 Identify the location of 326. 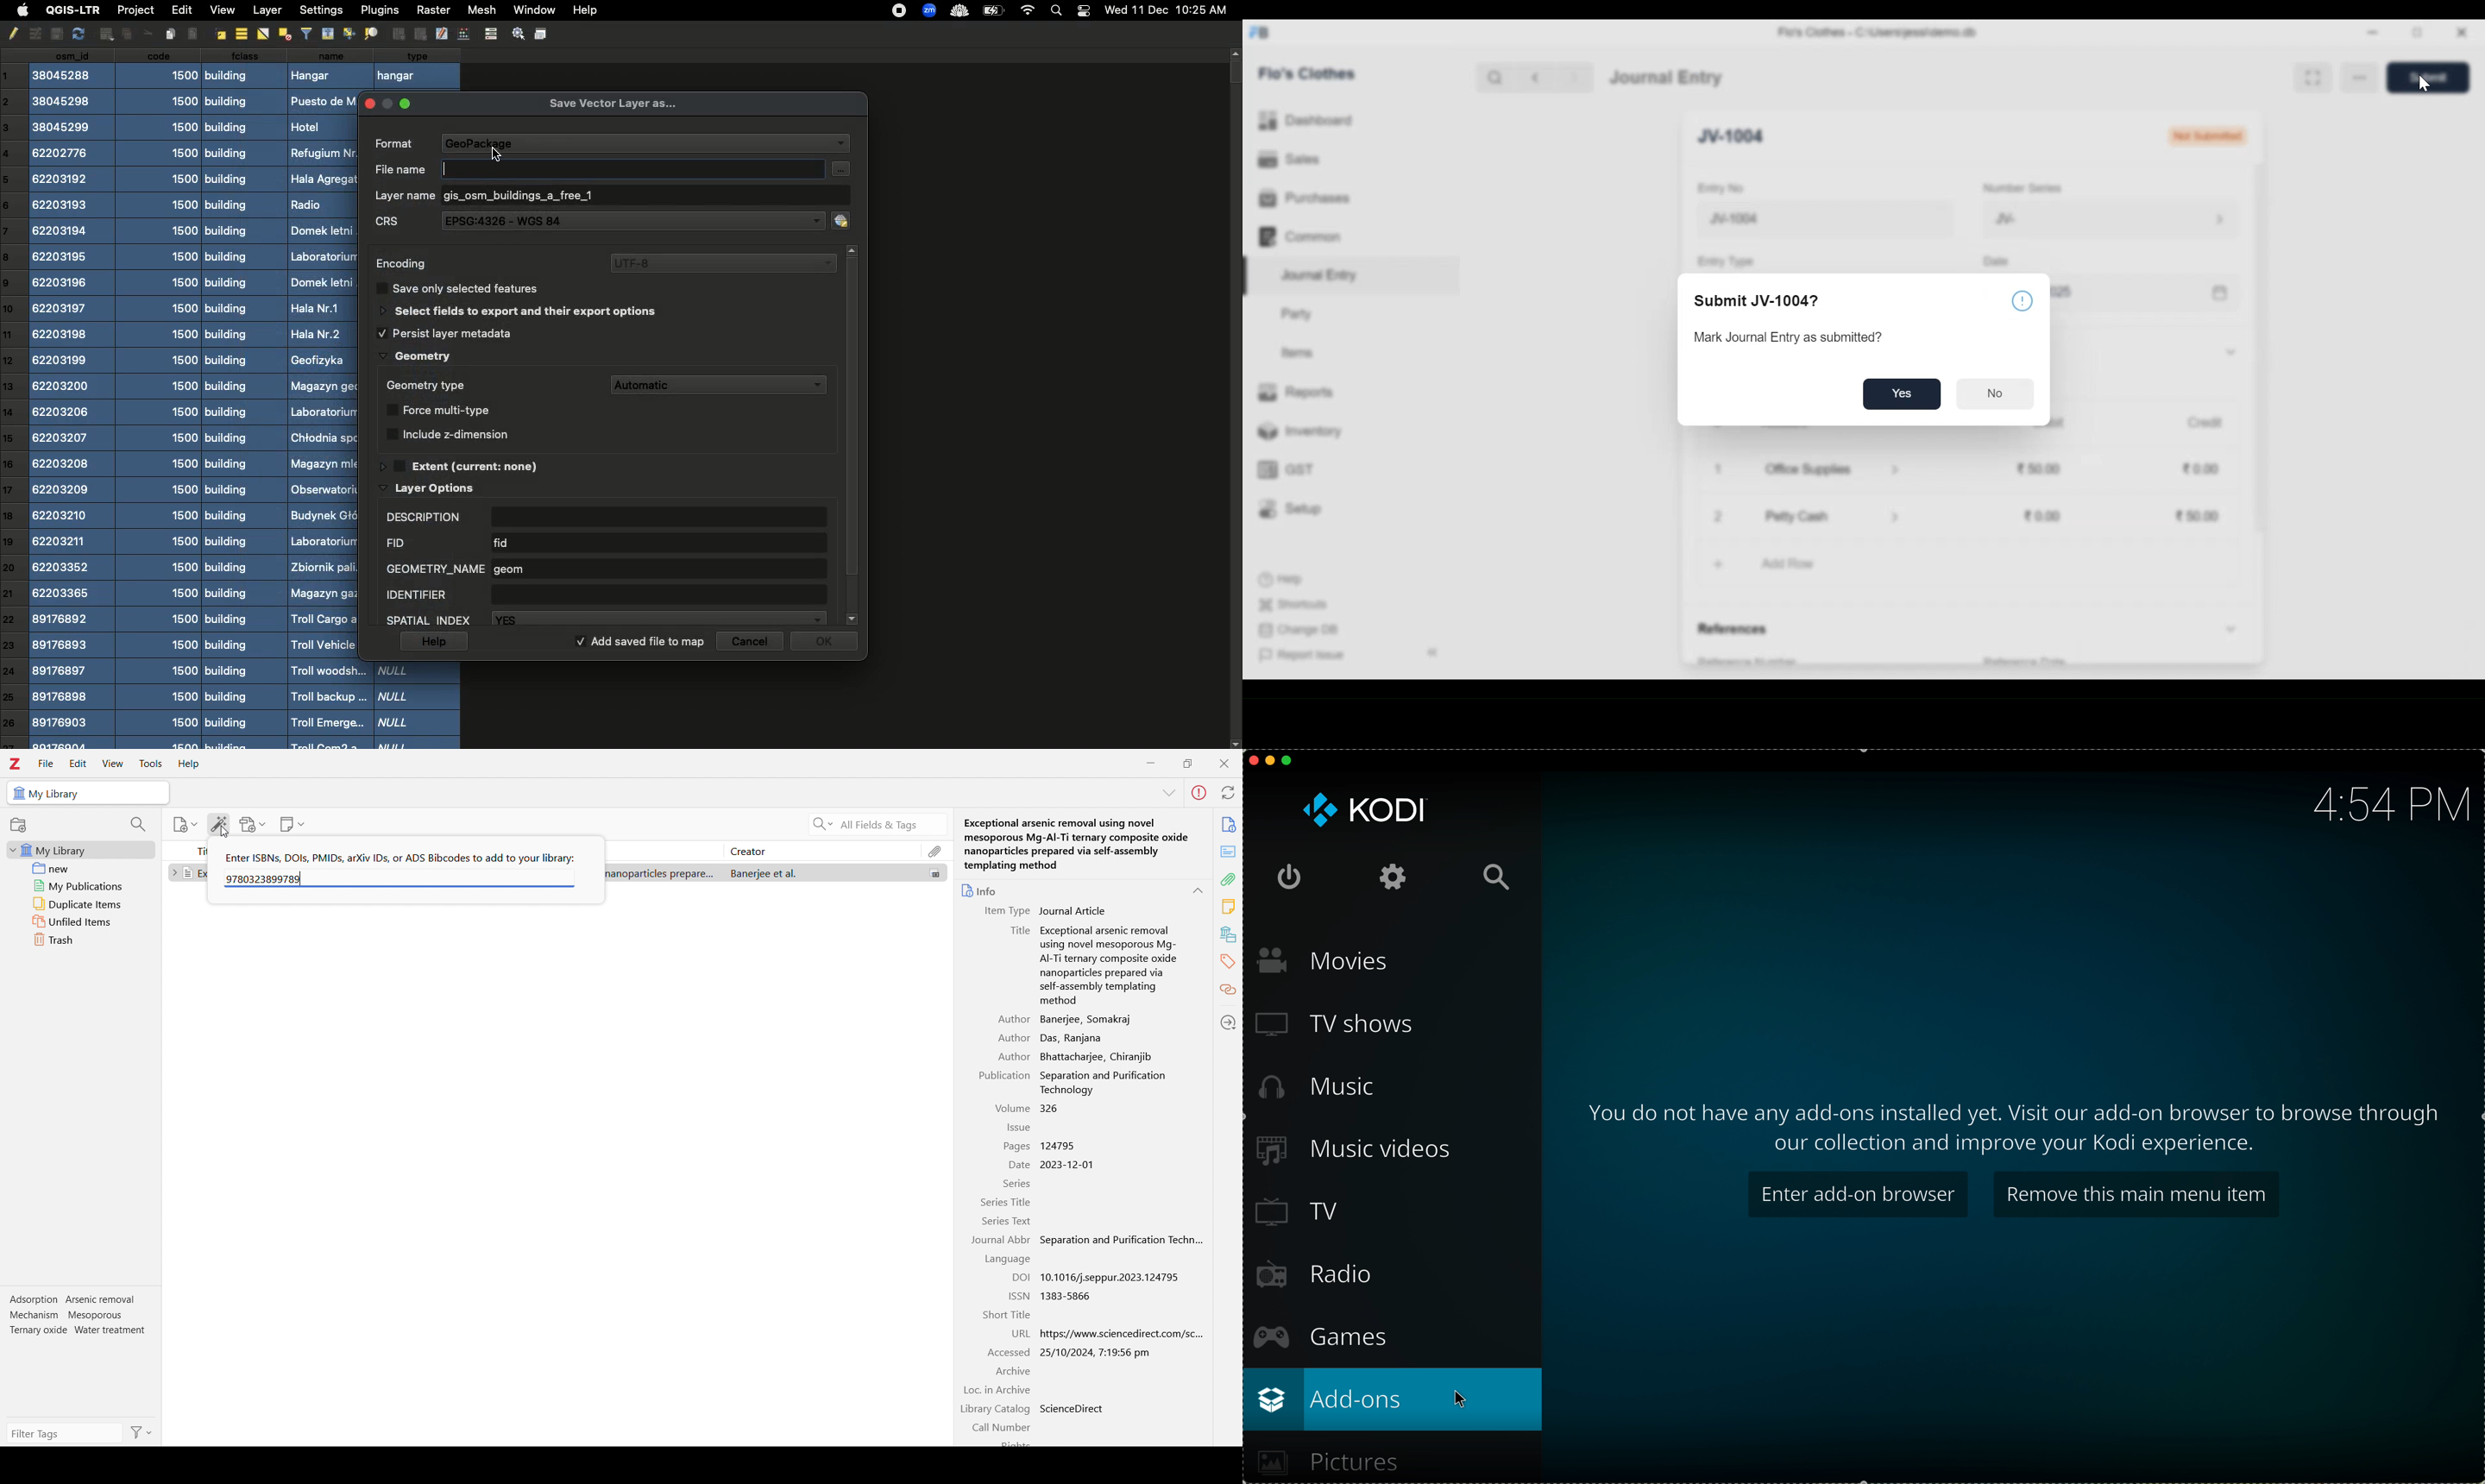
(1050, 1108).